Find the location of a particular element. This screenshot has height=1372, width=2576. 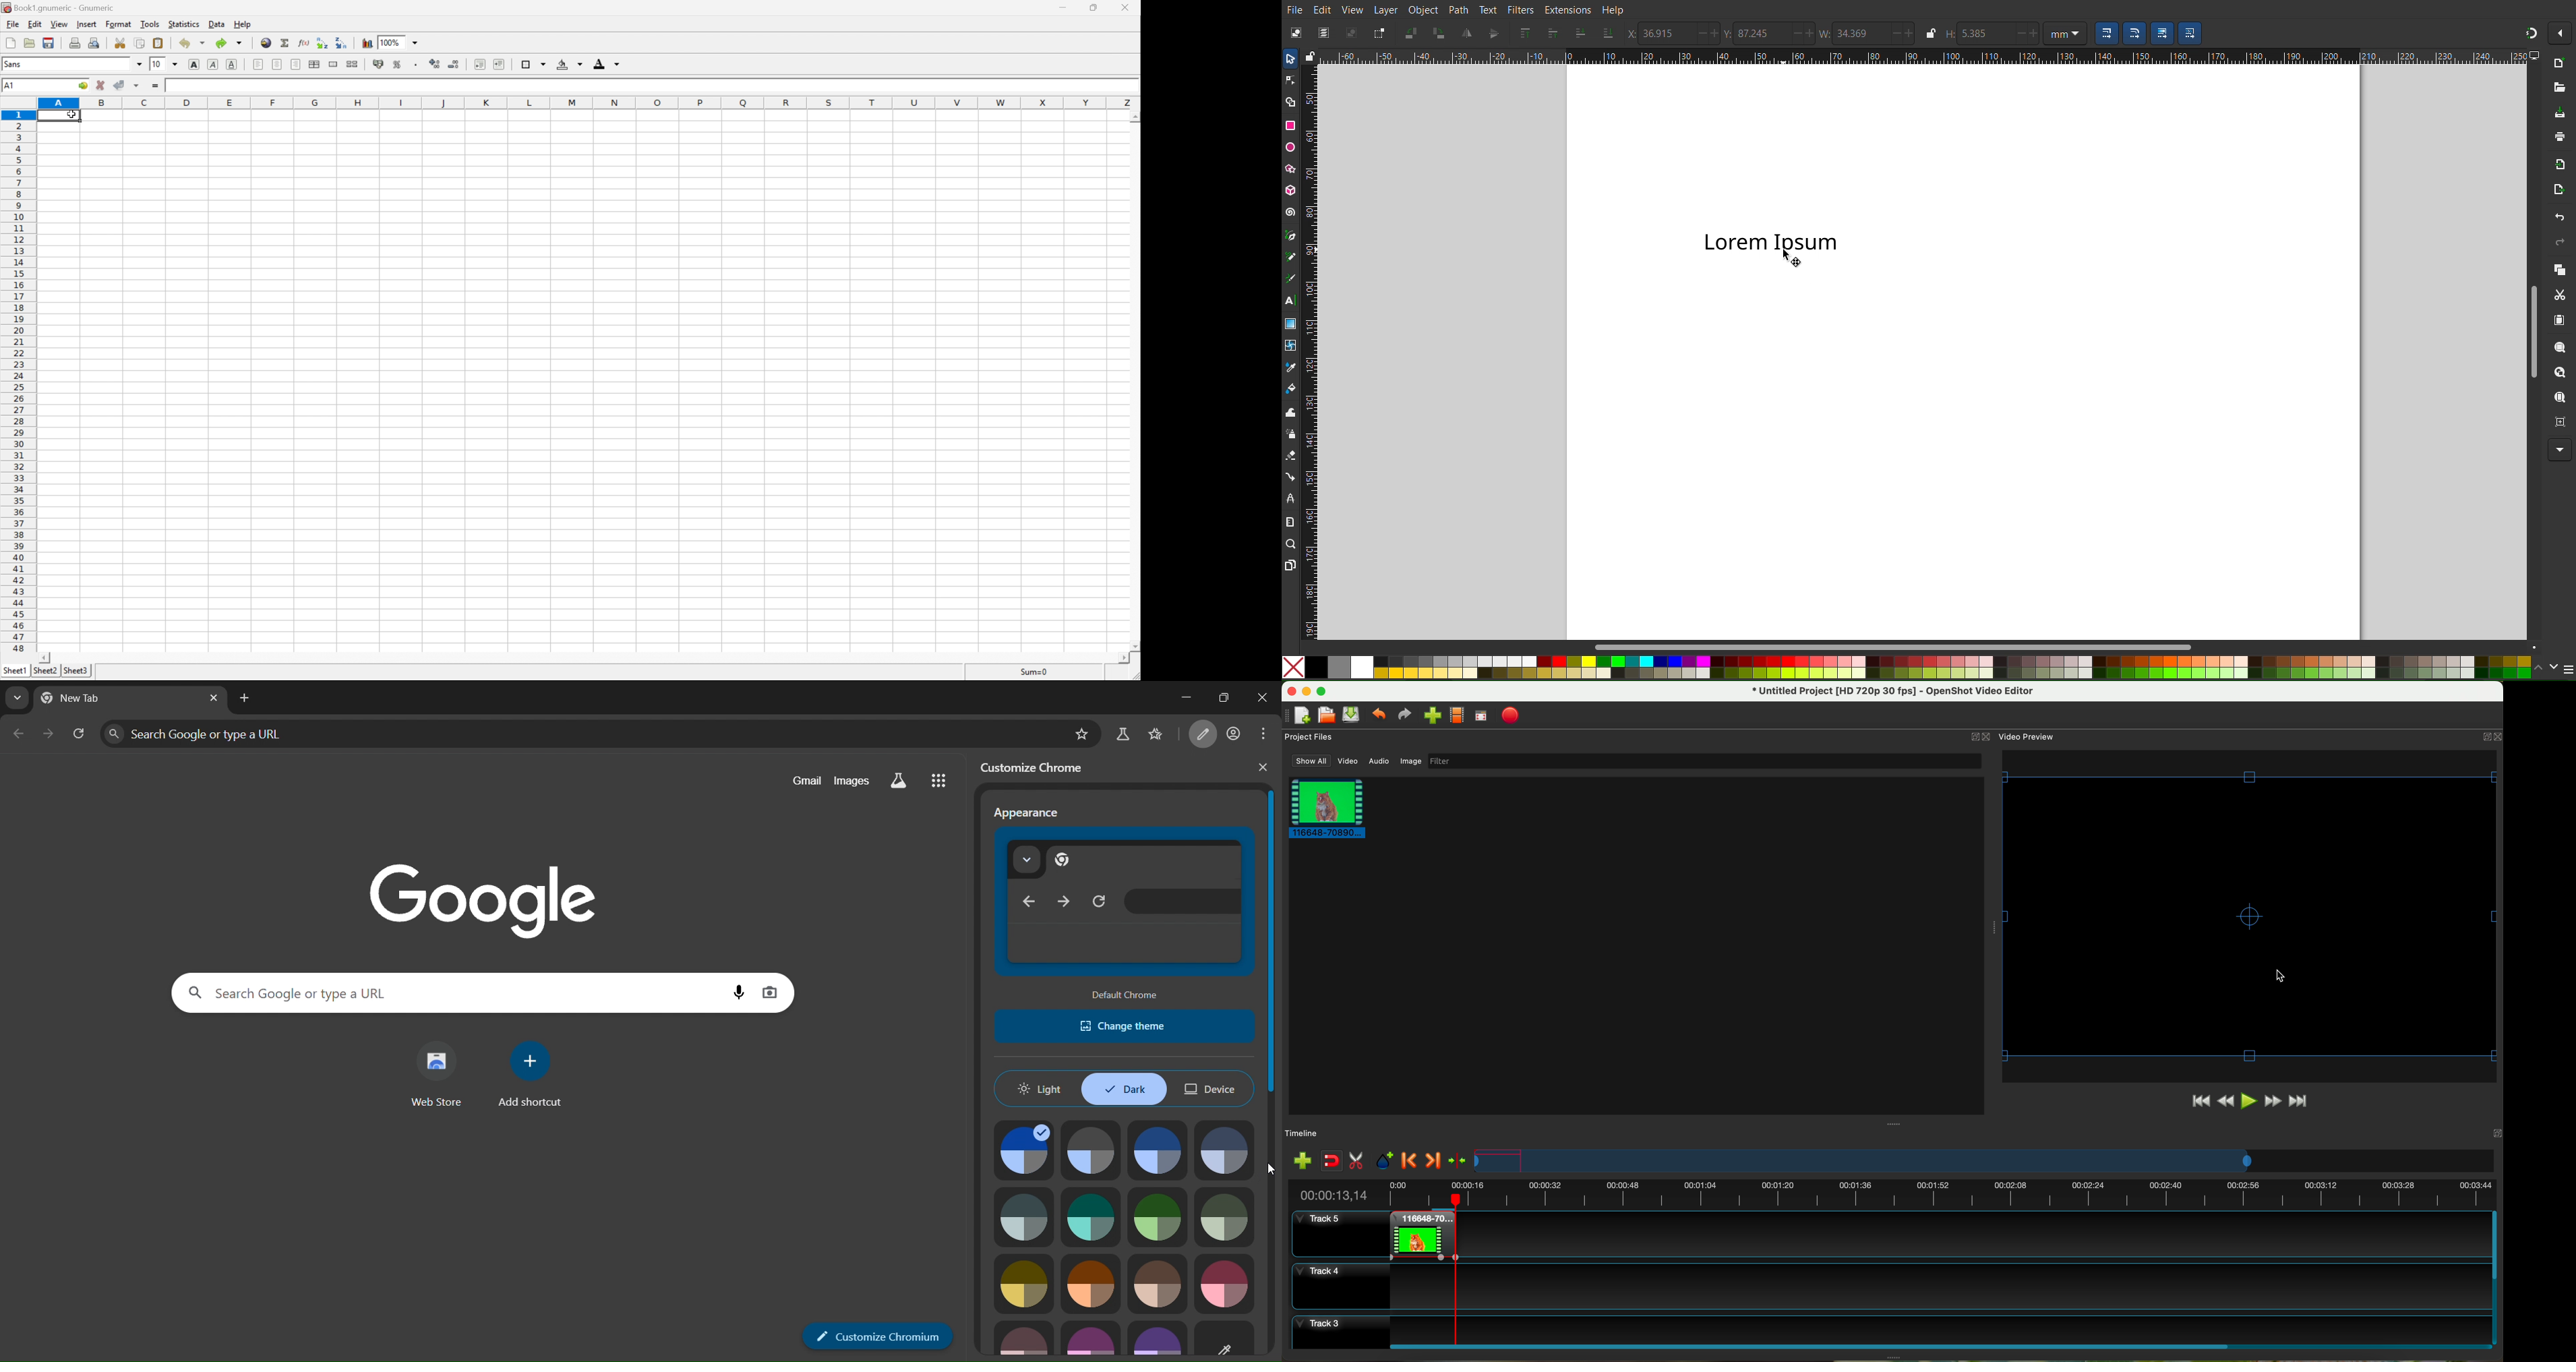

Measure is located at coordinates (1290, 523).